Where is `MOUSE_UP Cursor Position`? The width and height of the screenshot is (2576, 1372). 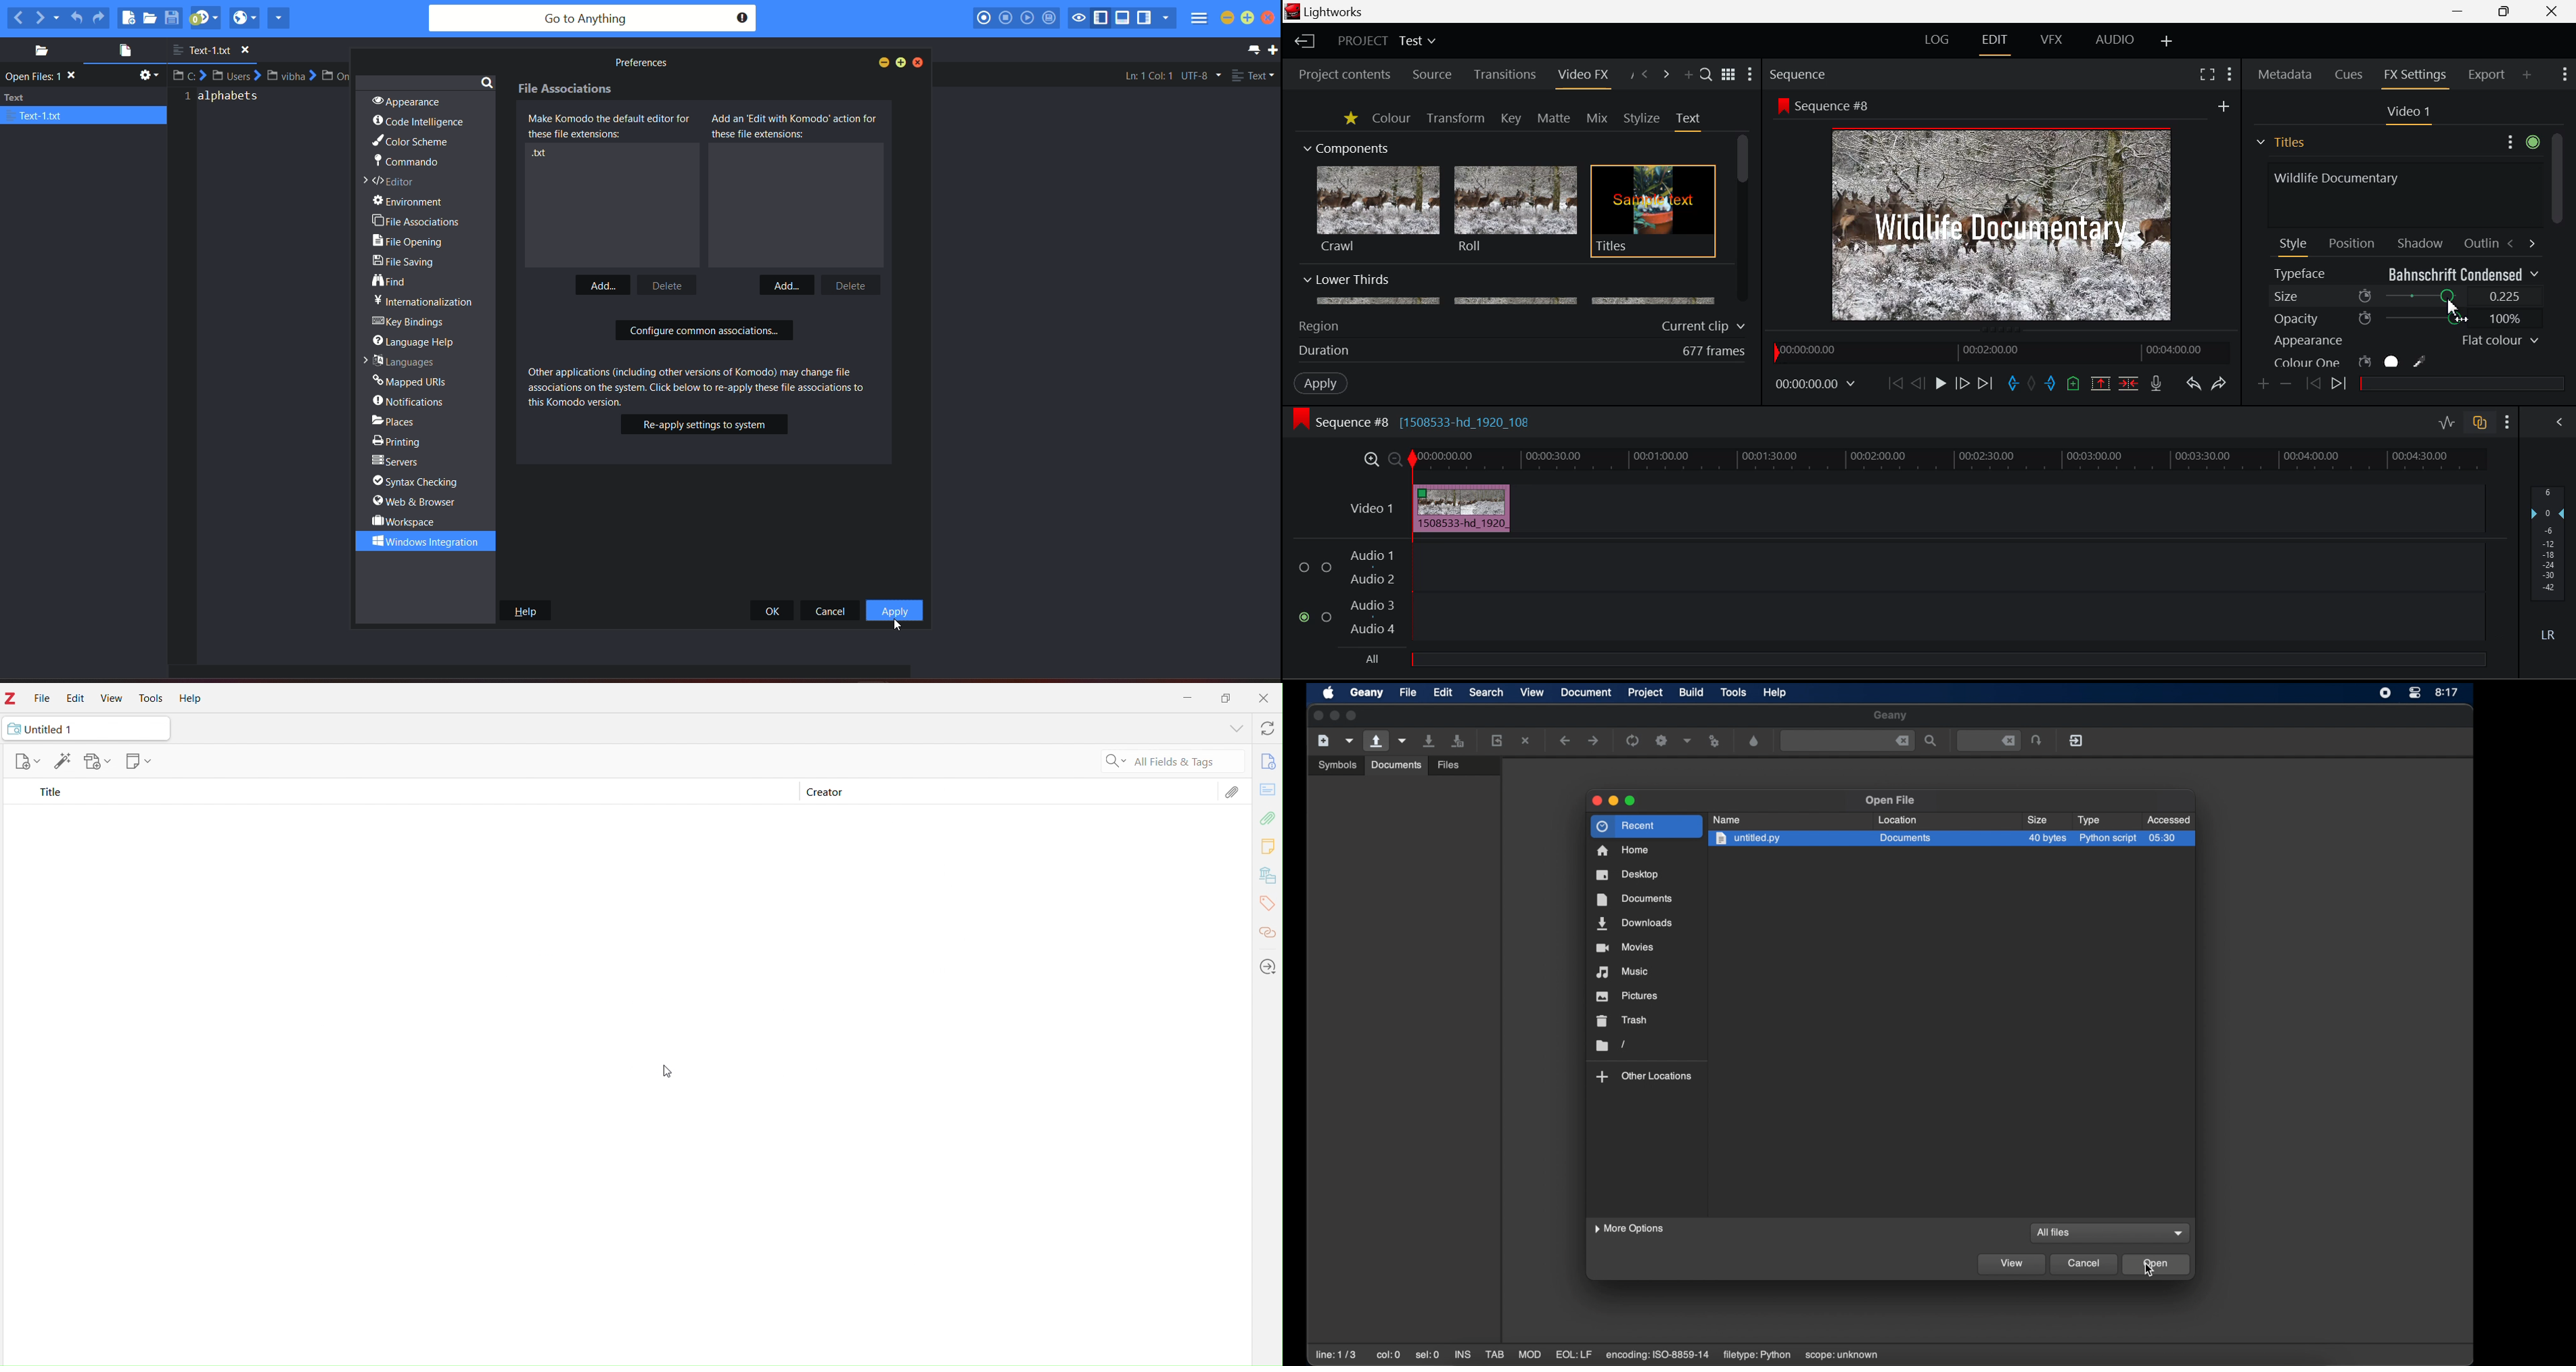 MOUSE_UP Cursor Position is located at coordinates (2451, 302).